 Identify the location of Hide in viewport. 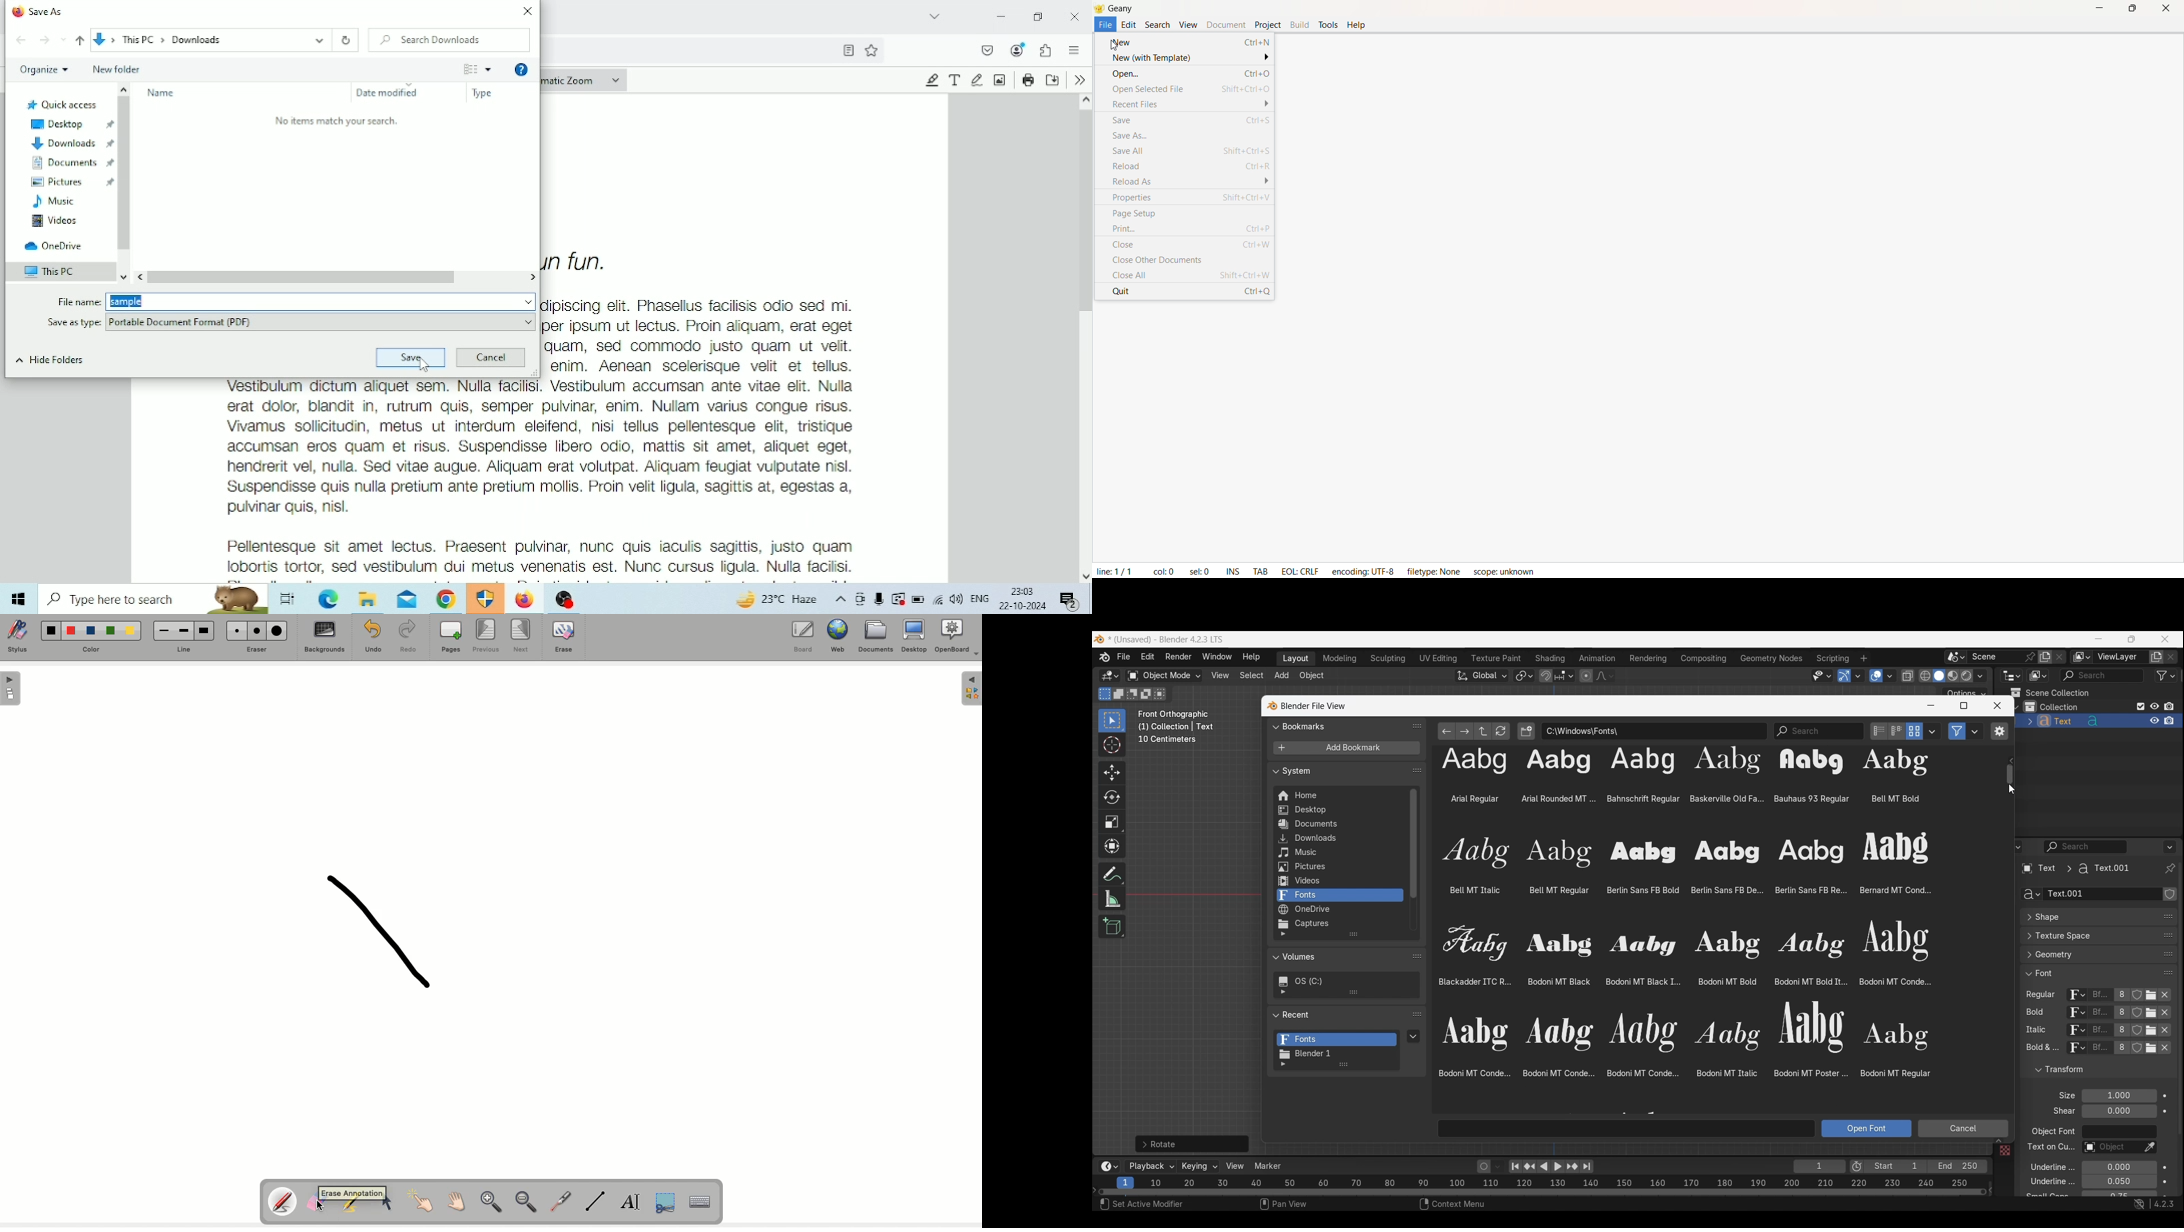
(2155, 706).